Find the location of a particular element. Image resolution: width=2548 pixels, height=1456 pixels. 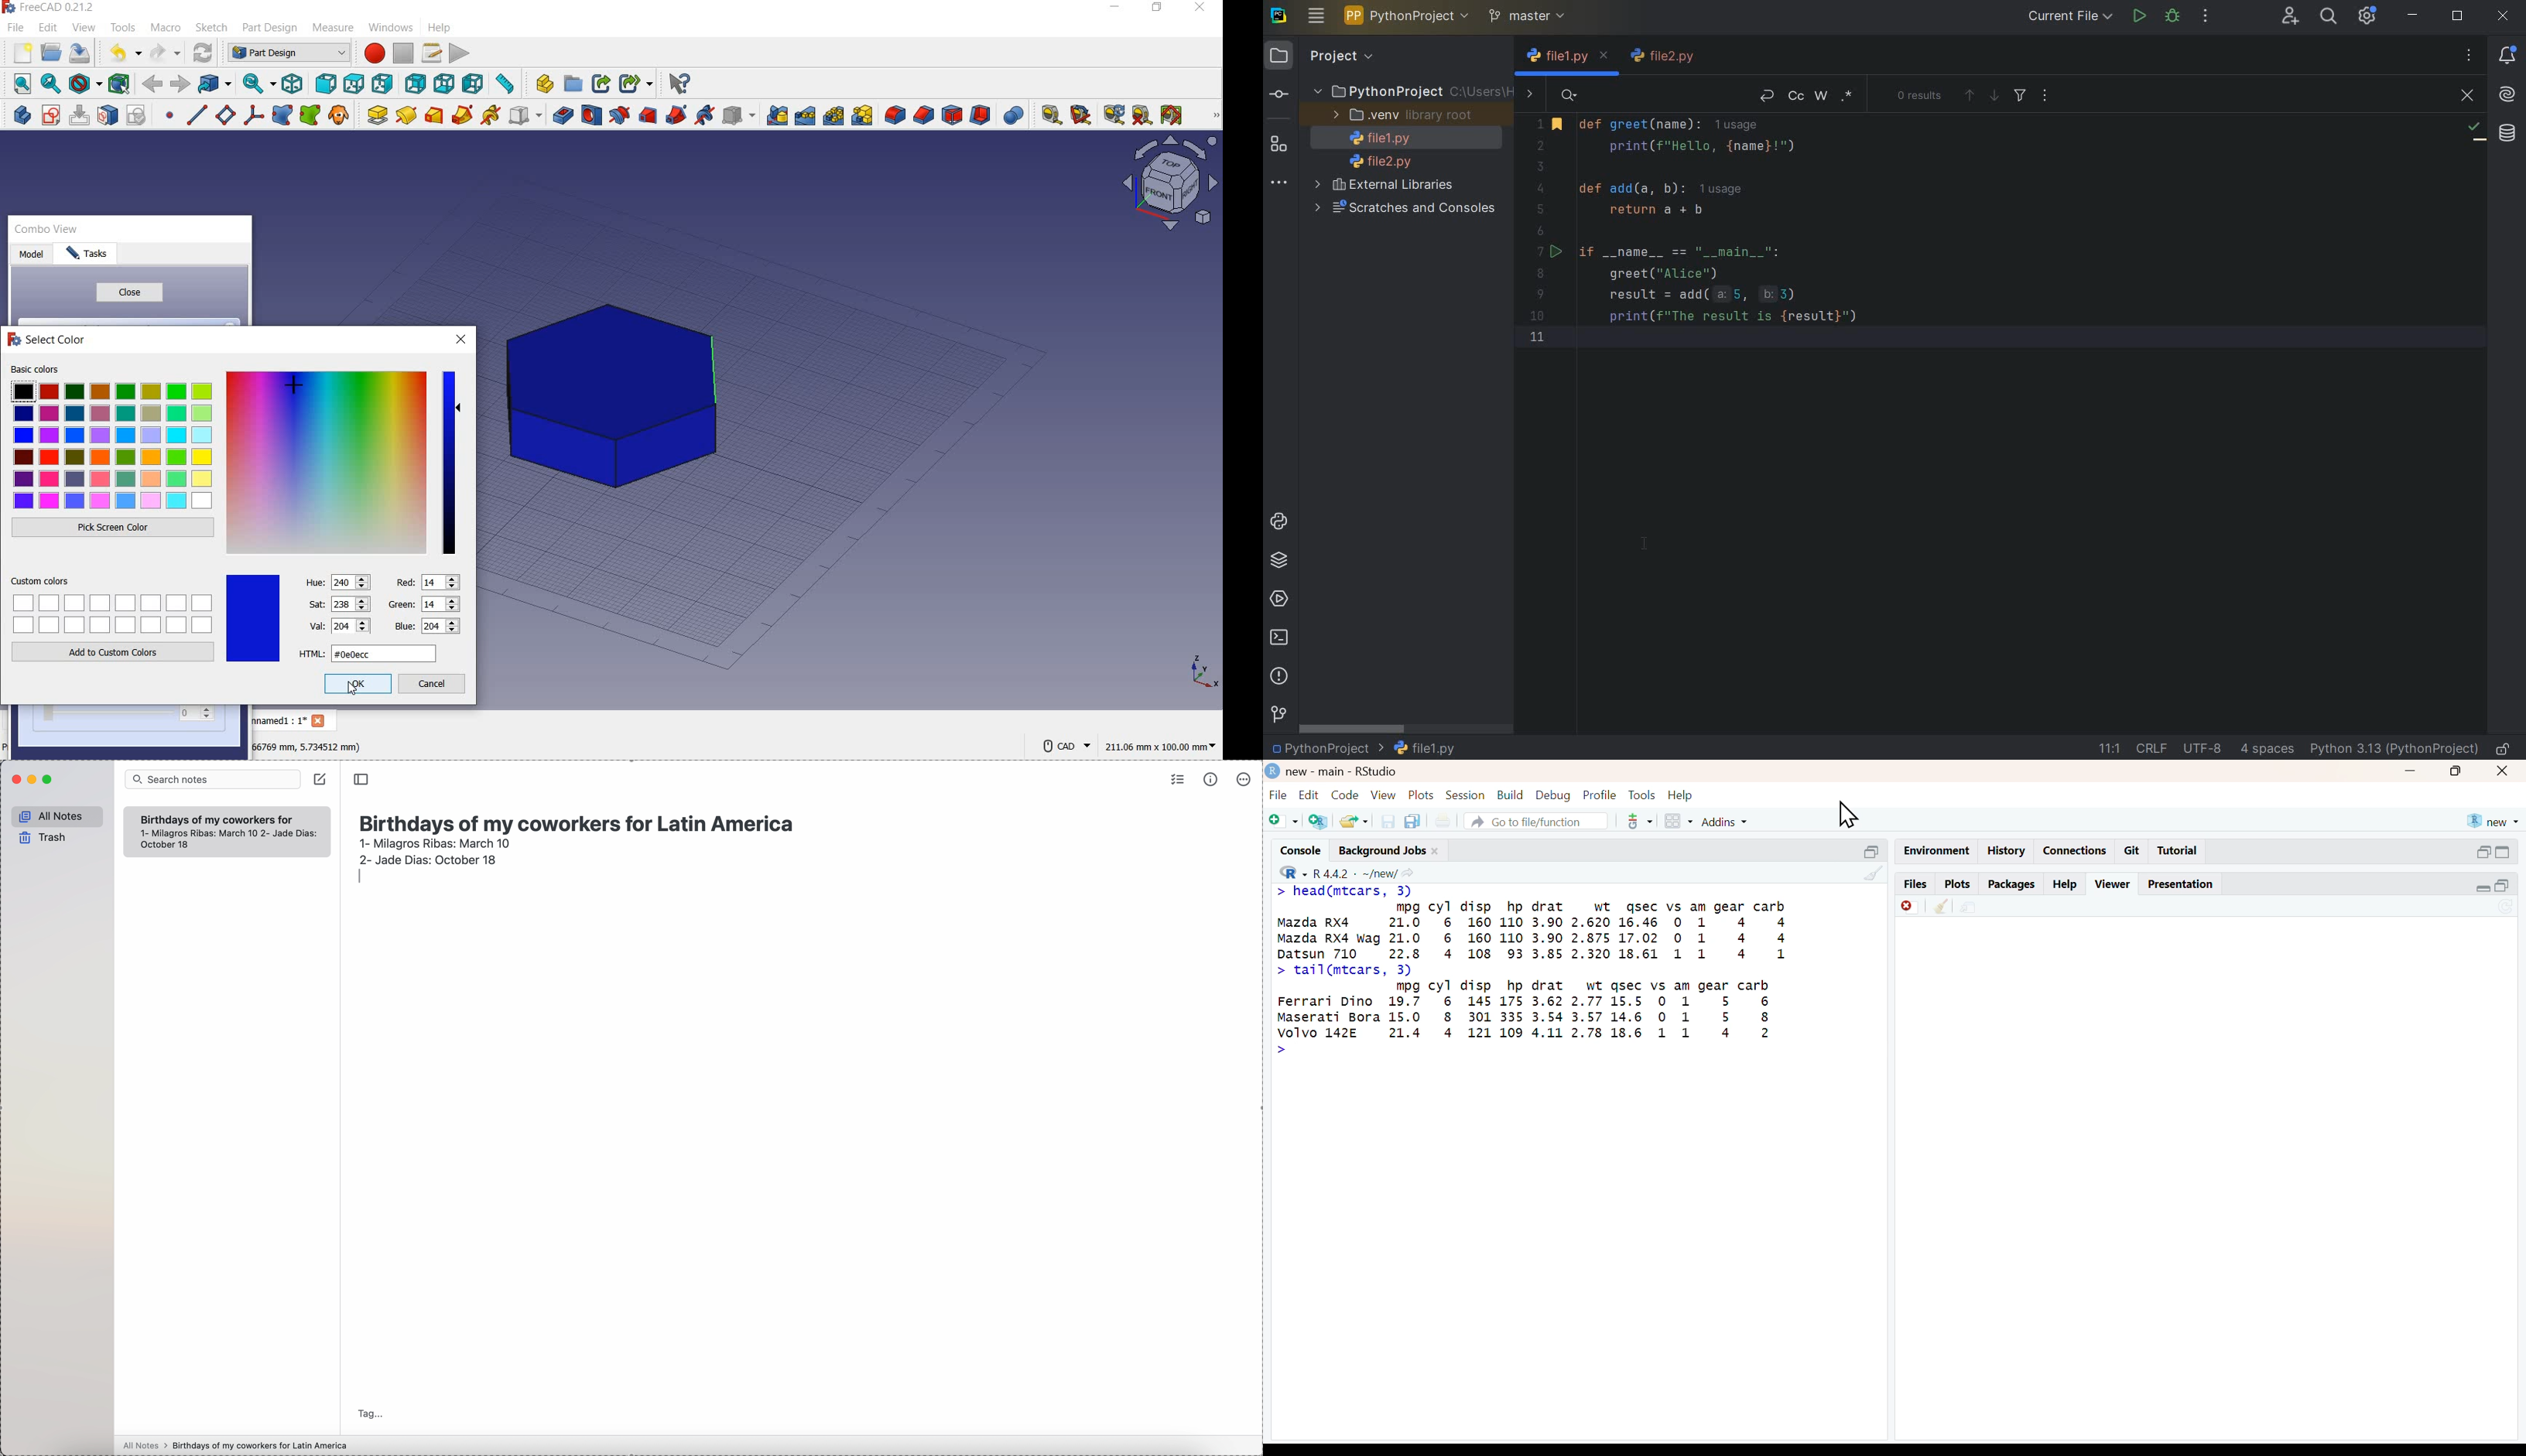

check list is located at coordinates (1176, 779).